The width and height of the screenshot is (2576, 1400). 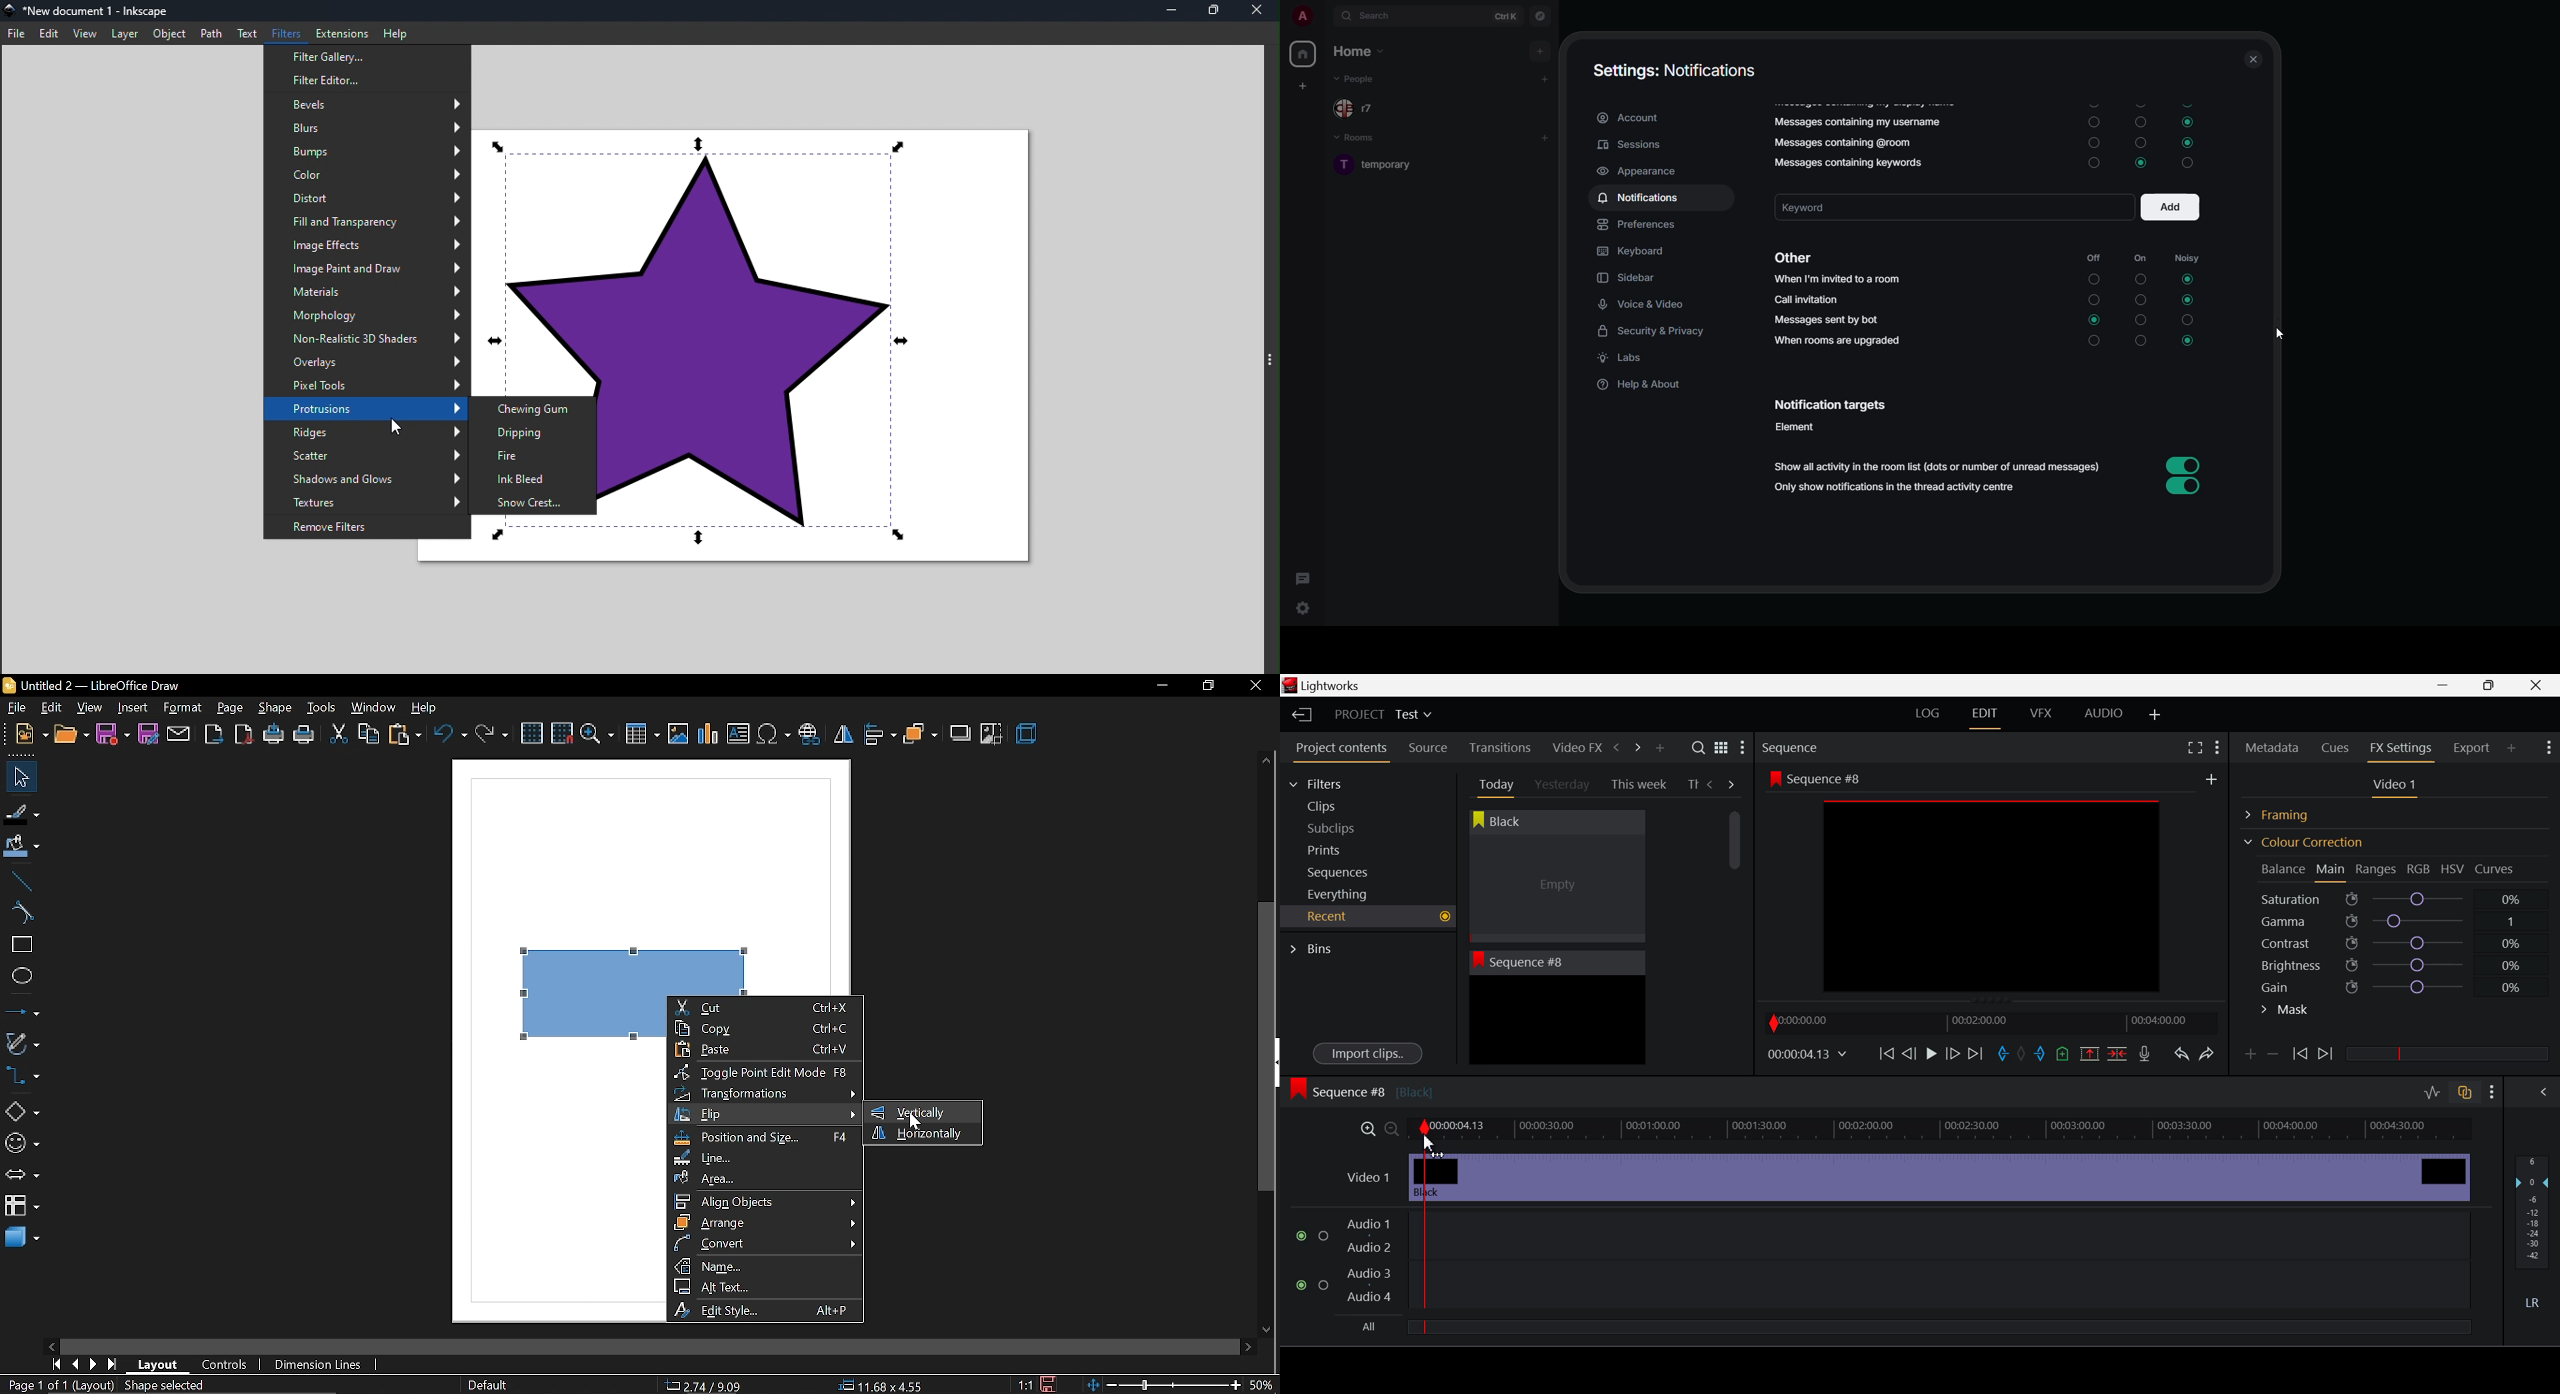 I want to click on window, so click(x=375, y=707).